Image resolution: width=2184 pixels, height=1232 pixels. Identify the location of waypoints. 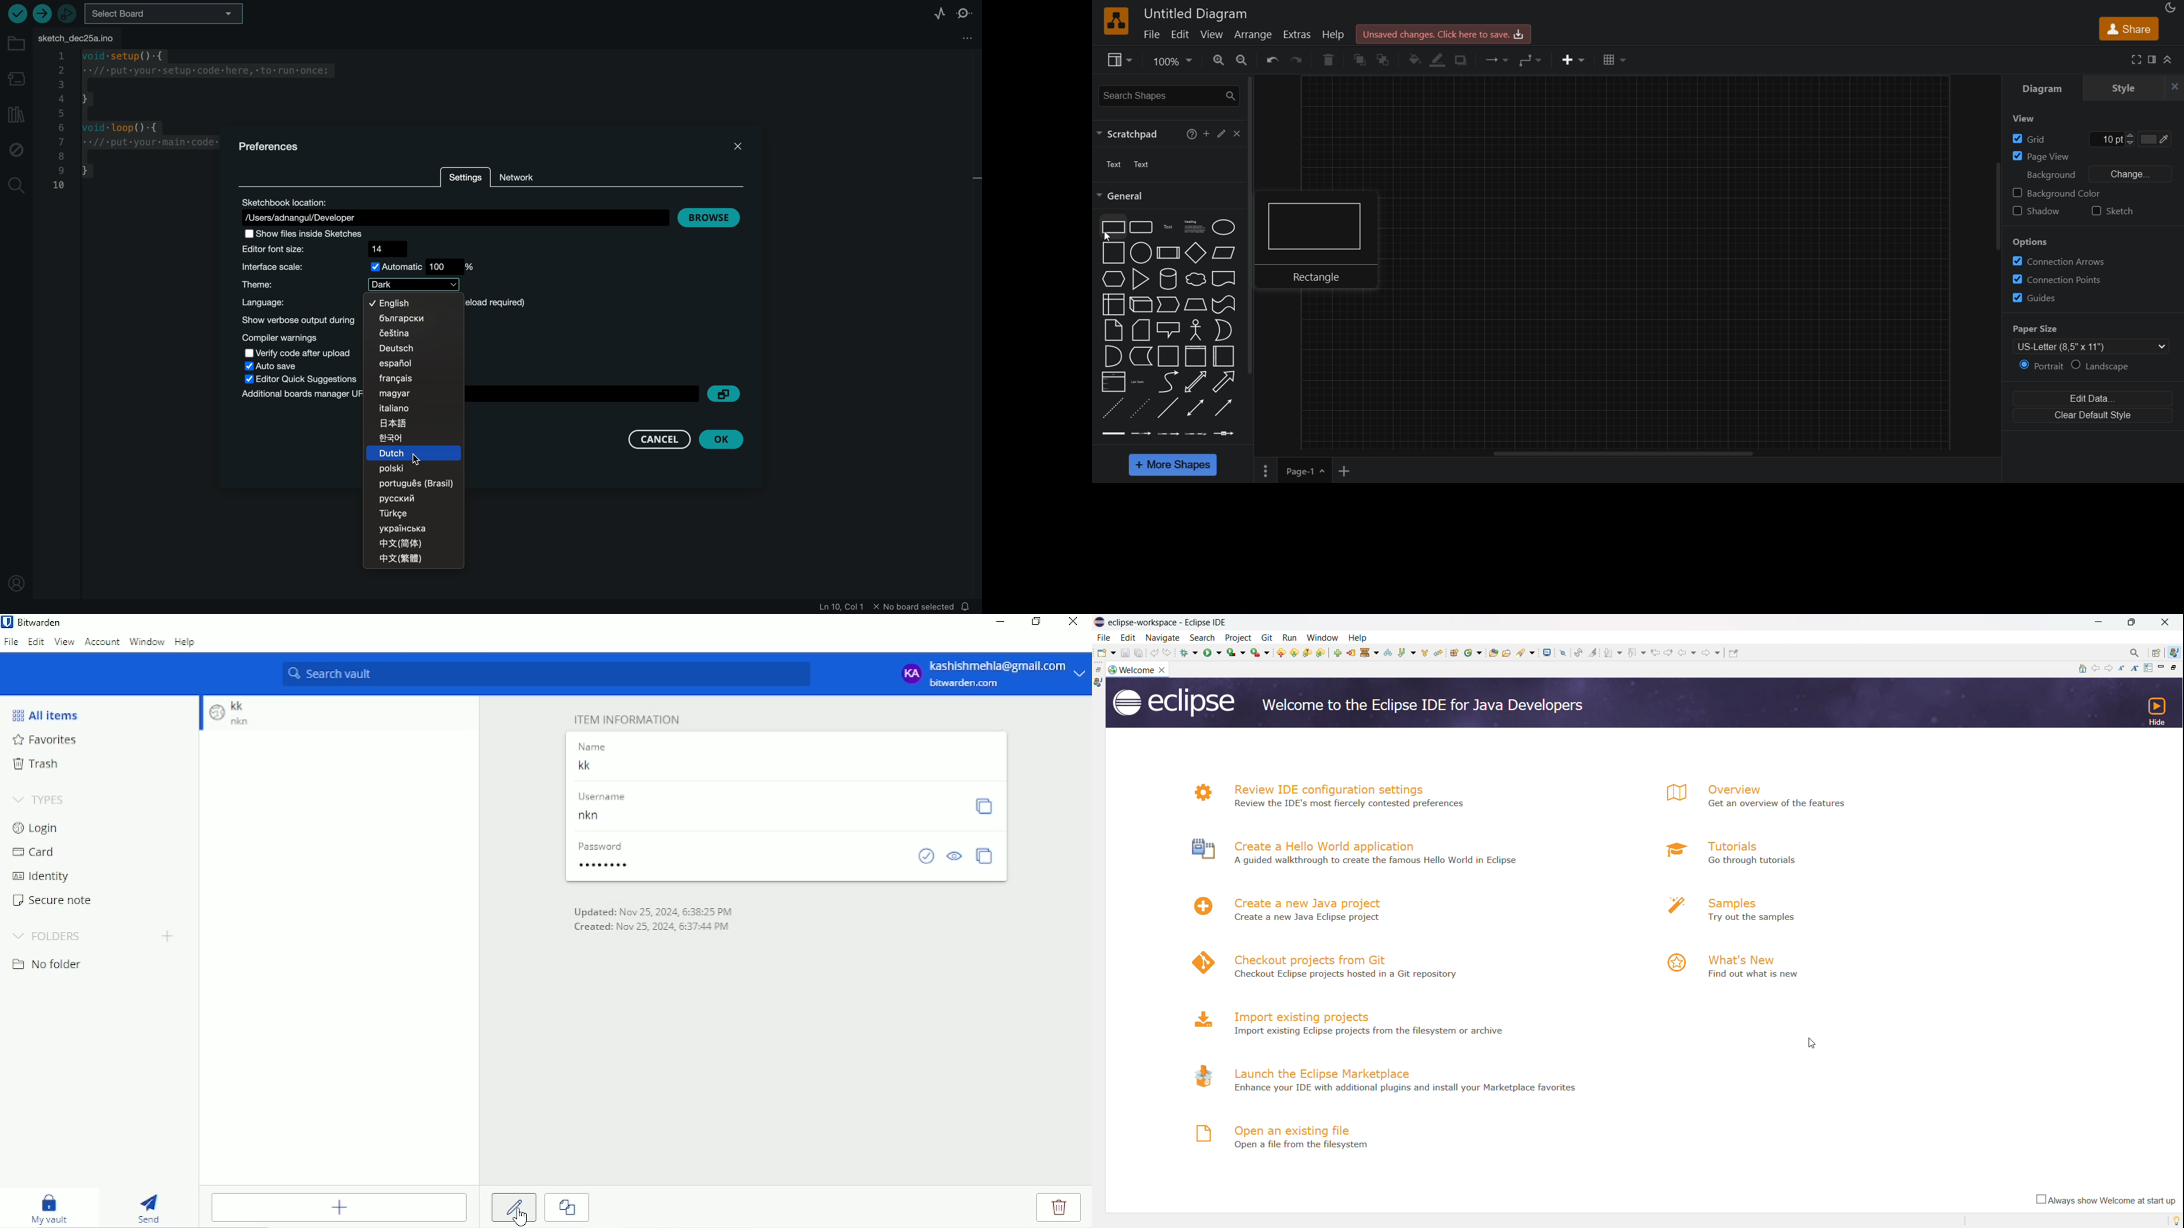
(1533, 60).